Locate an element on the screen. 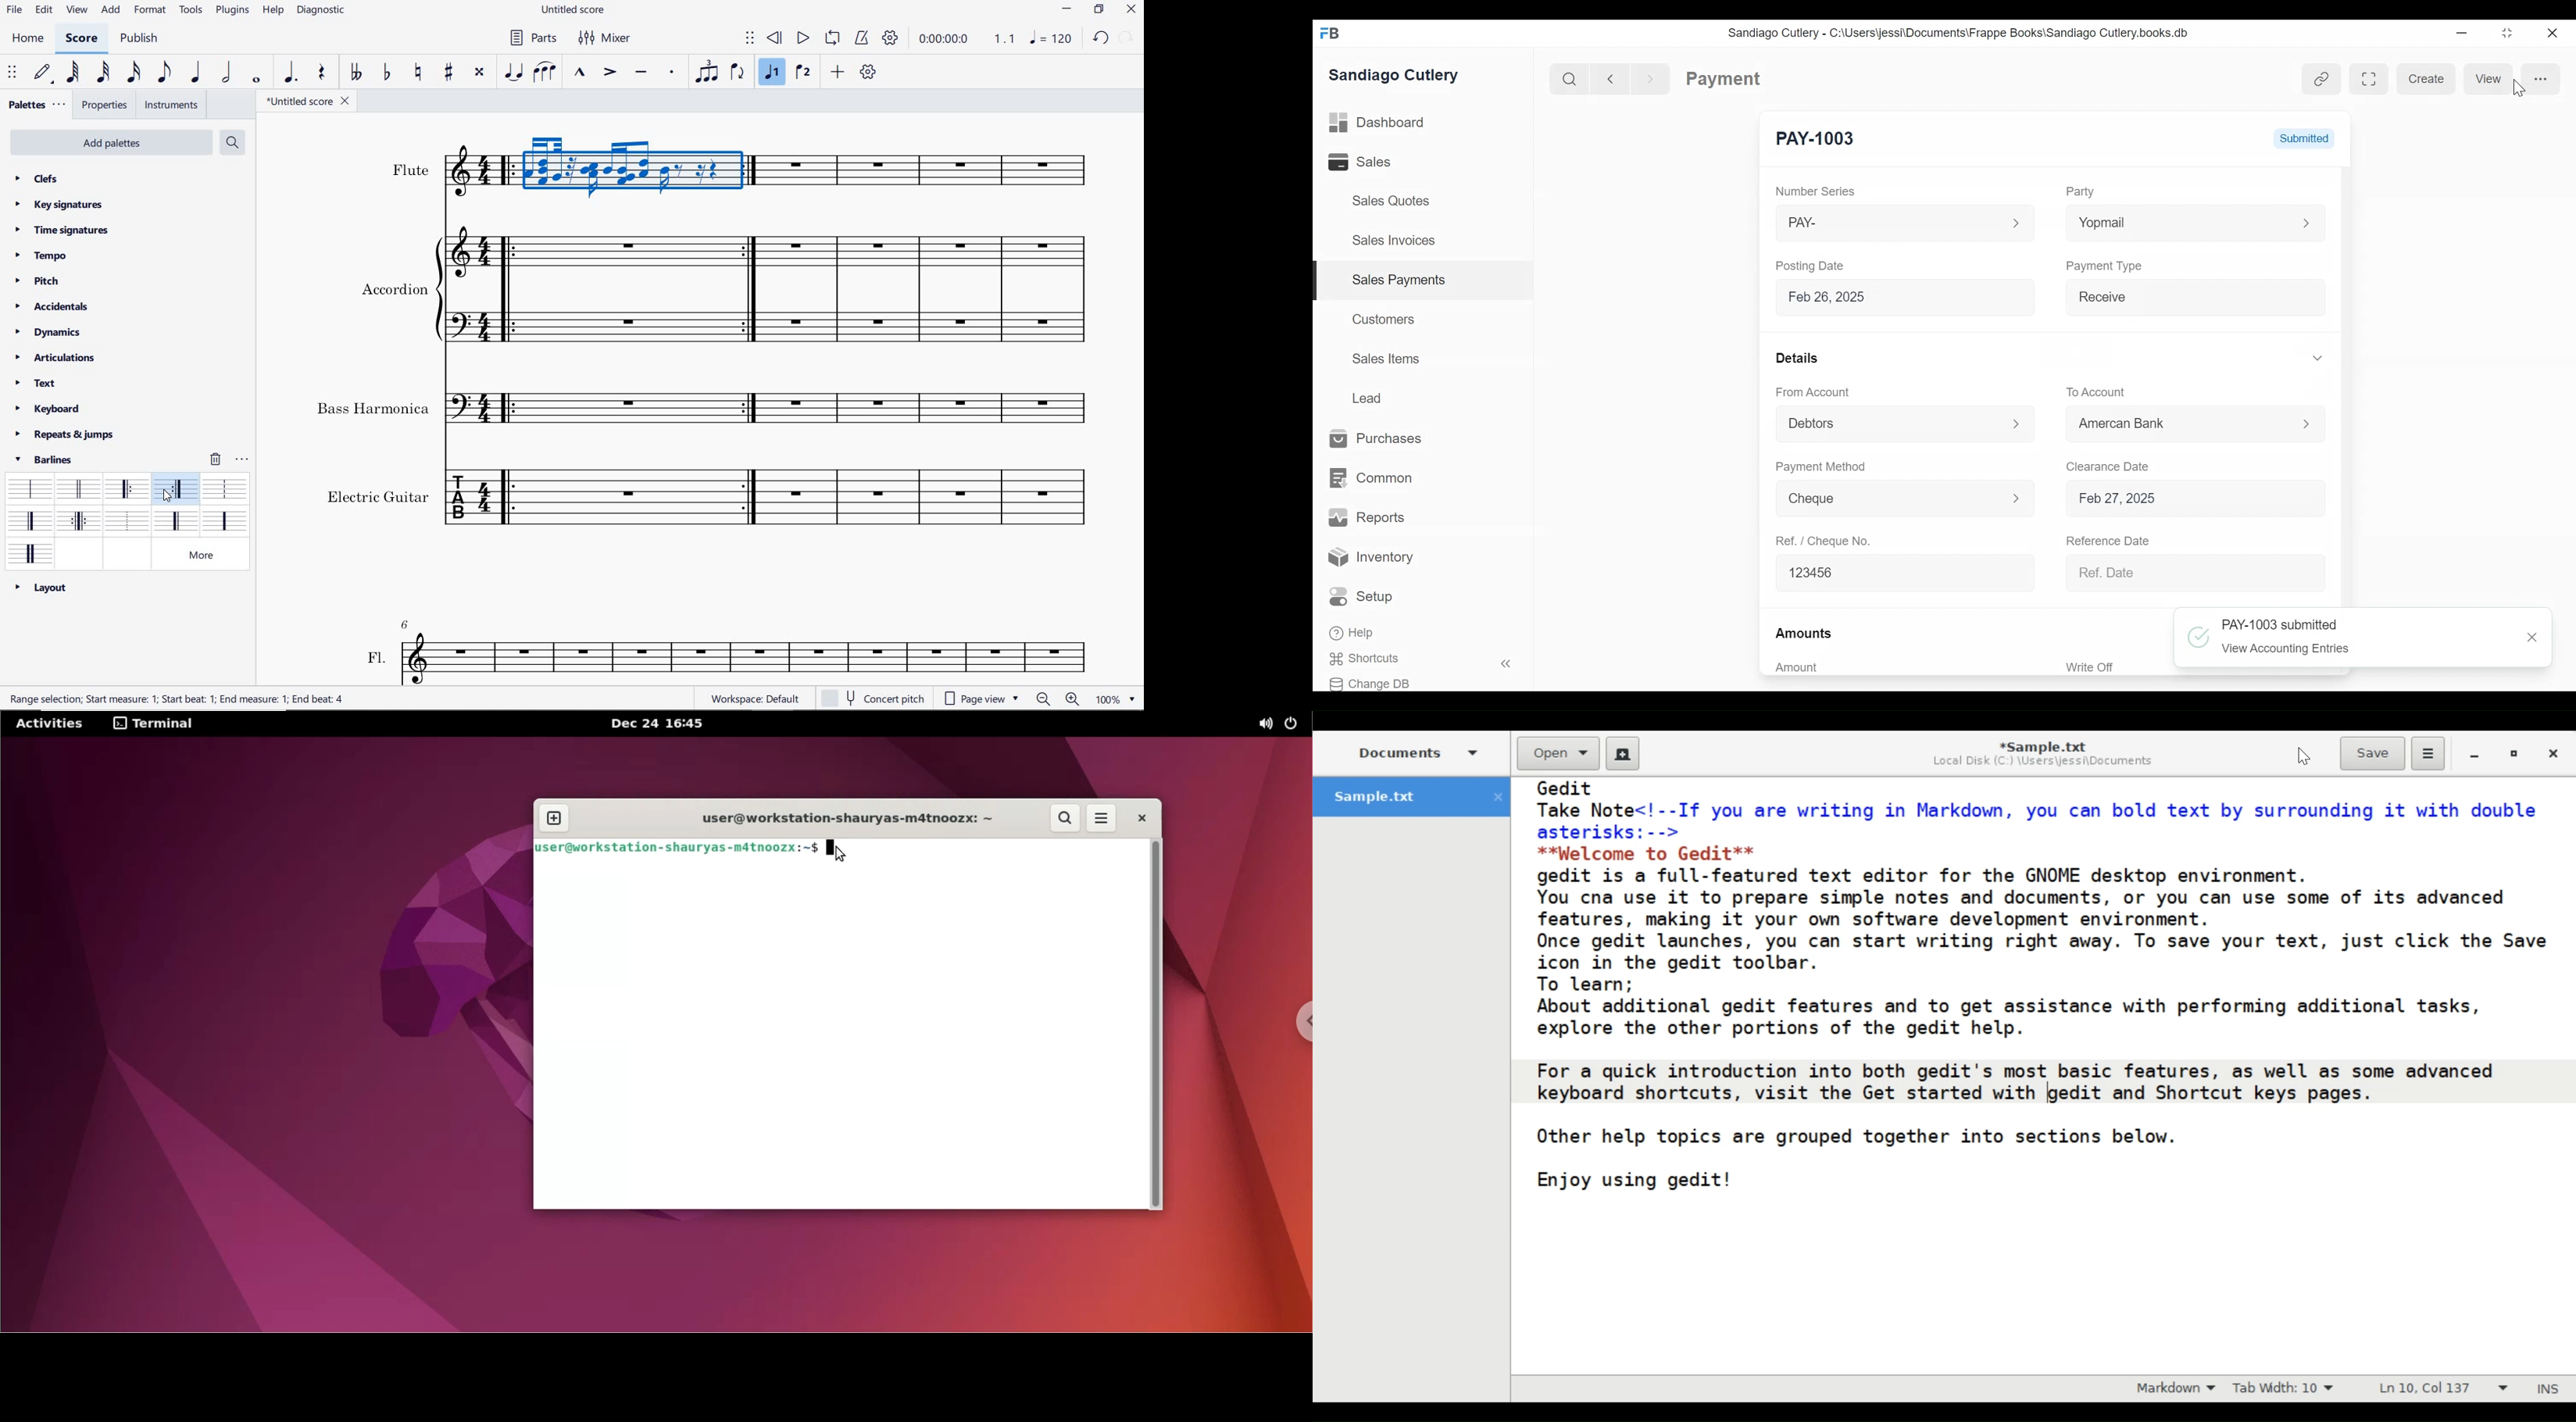 This screenshot has height=1428, width=2576. Clearance Date is located at coordinates (2109, 465).